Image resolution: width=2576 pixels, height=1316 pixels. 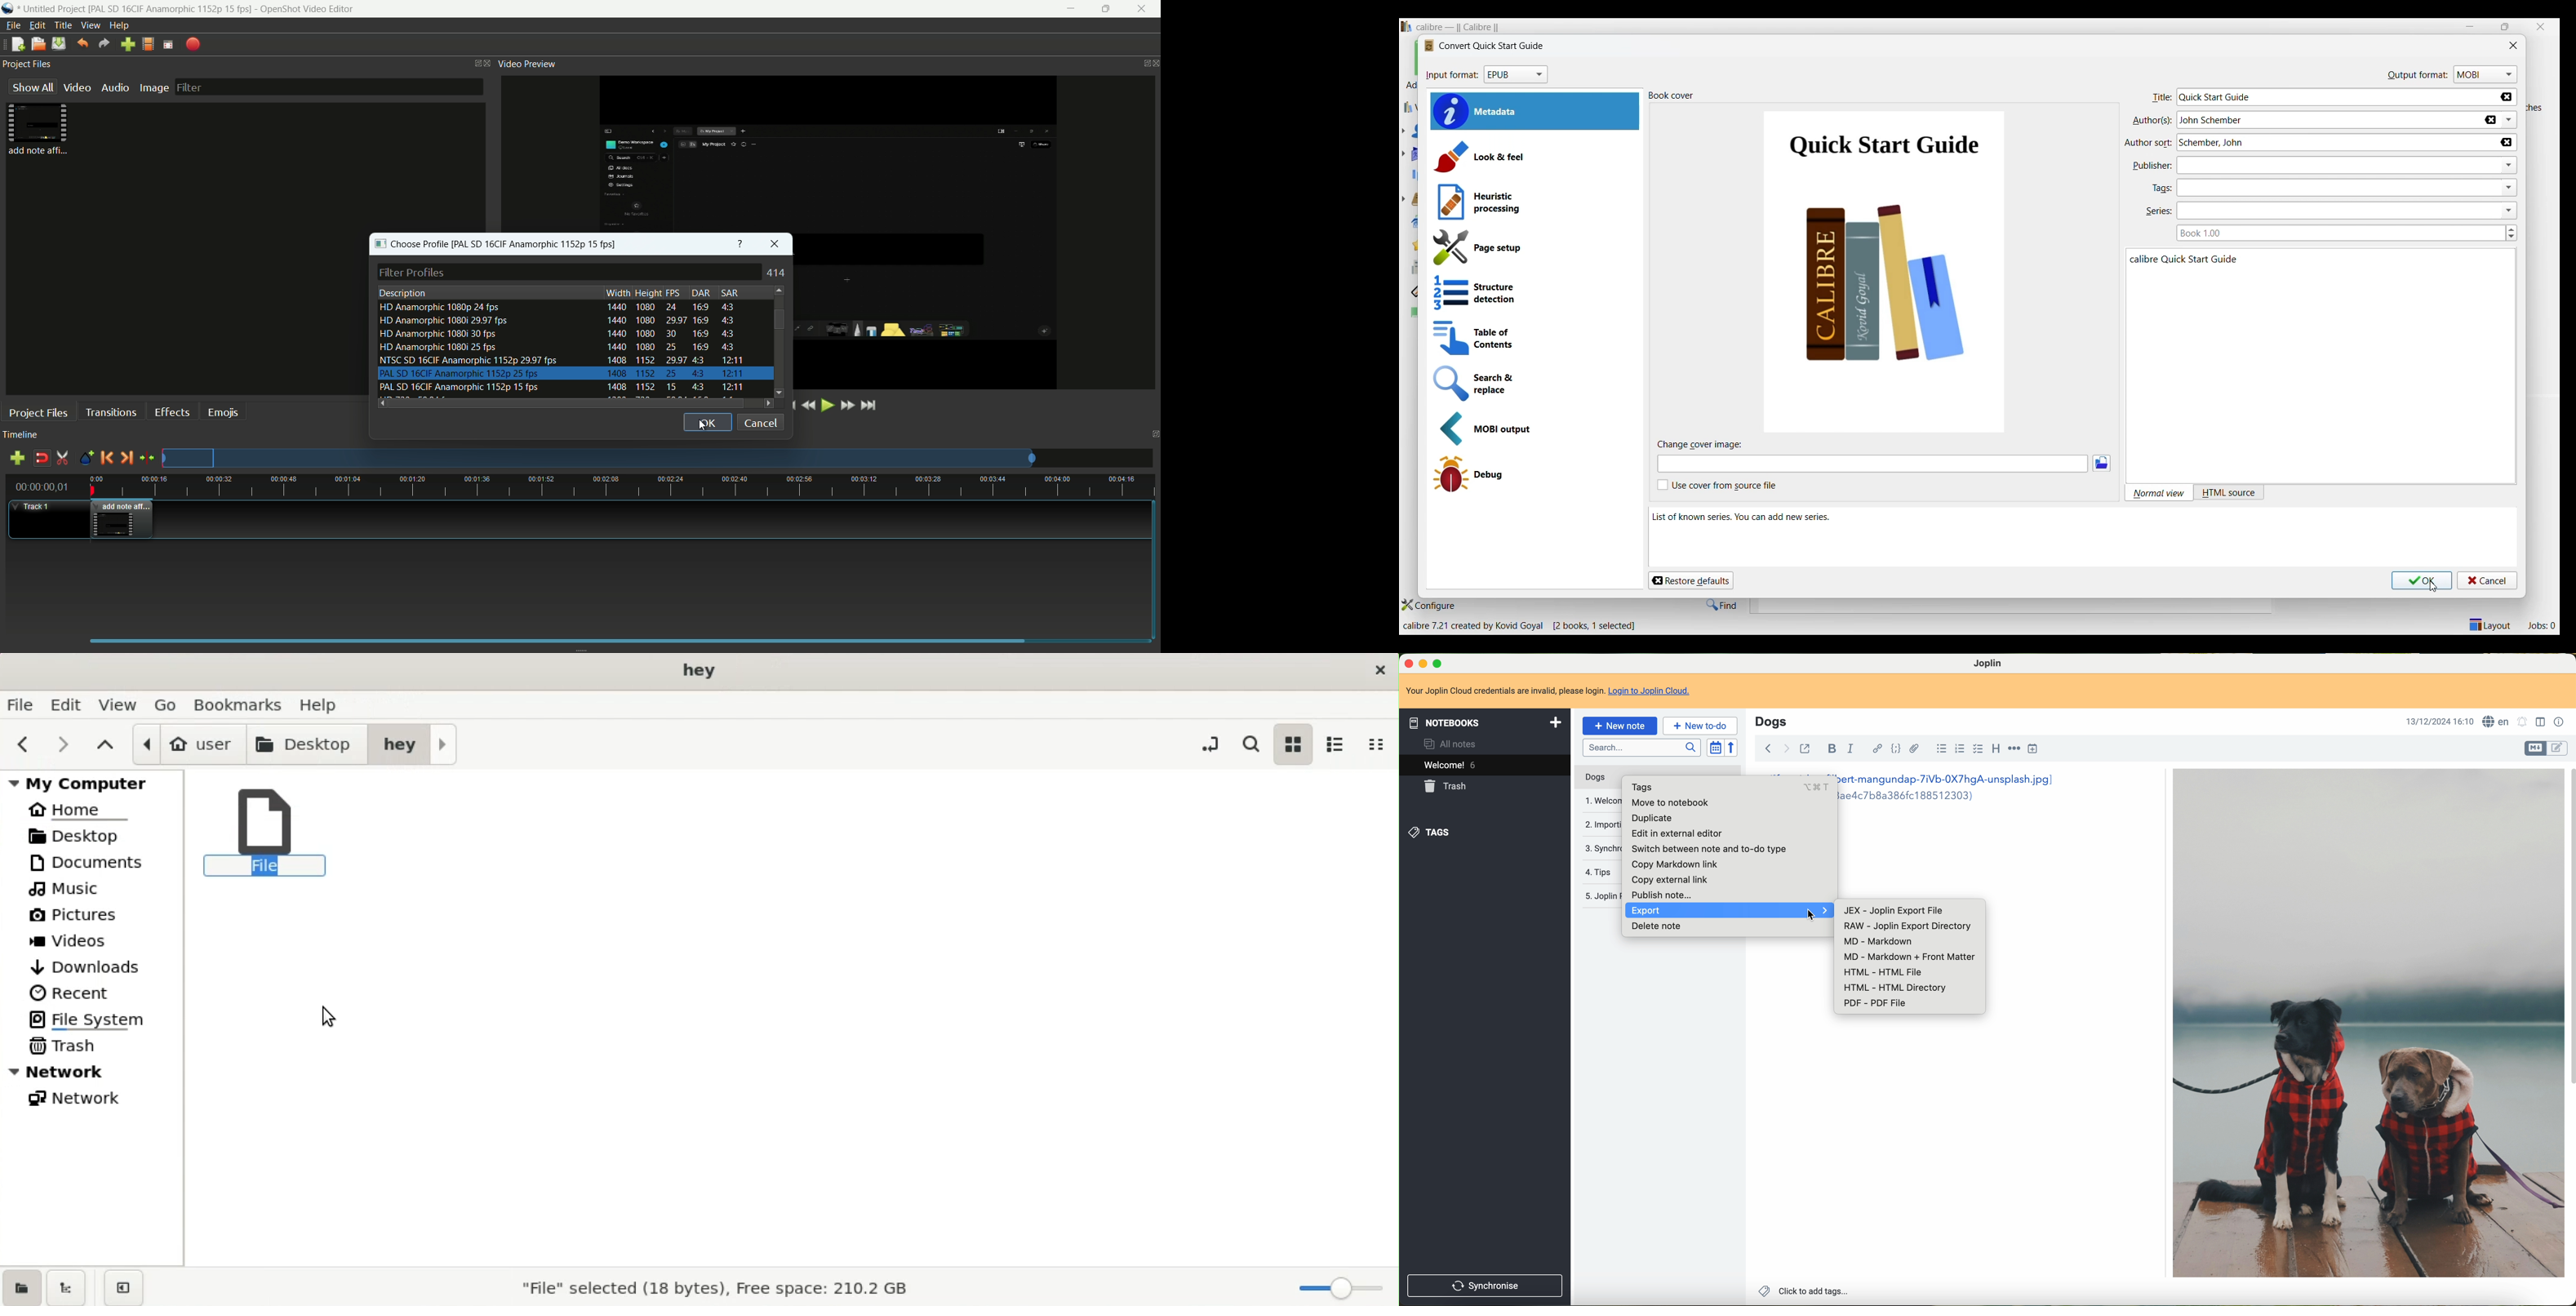 What do you see at coordinates (1599, 894) in the screenshot?
I see `Jopin privacy policy` at bounding box center [1599, 894].